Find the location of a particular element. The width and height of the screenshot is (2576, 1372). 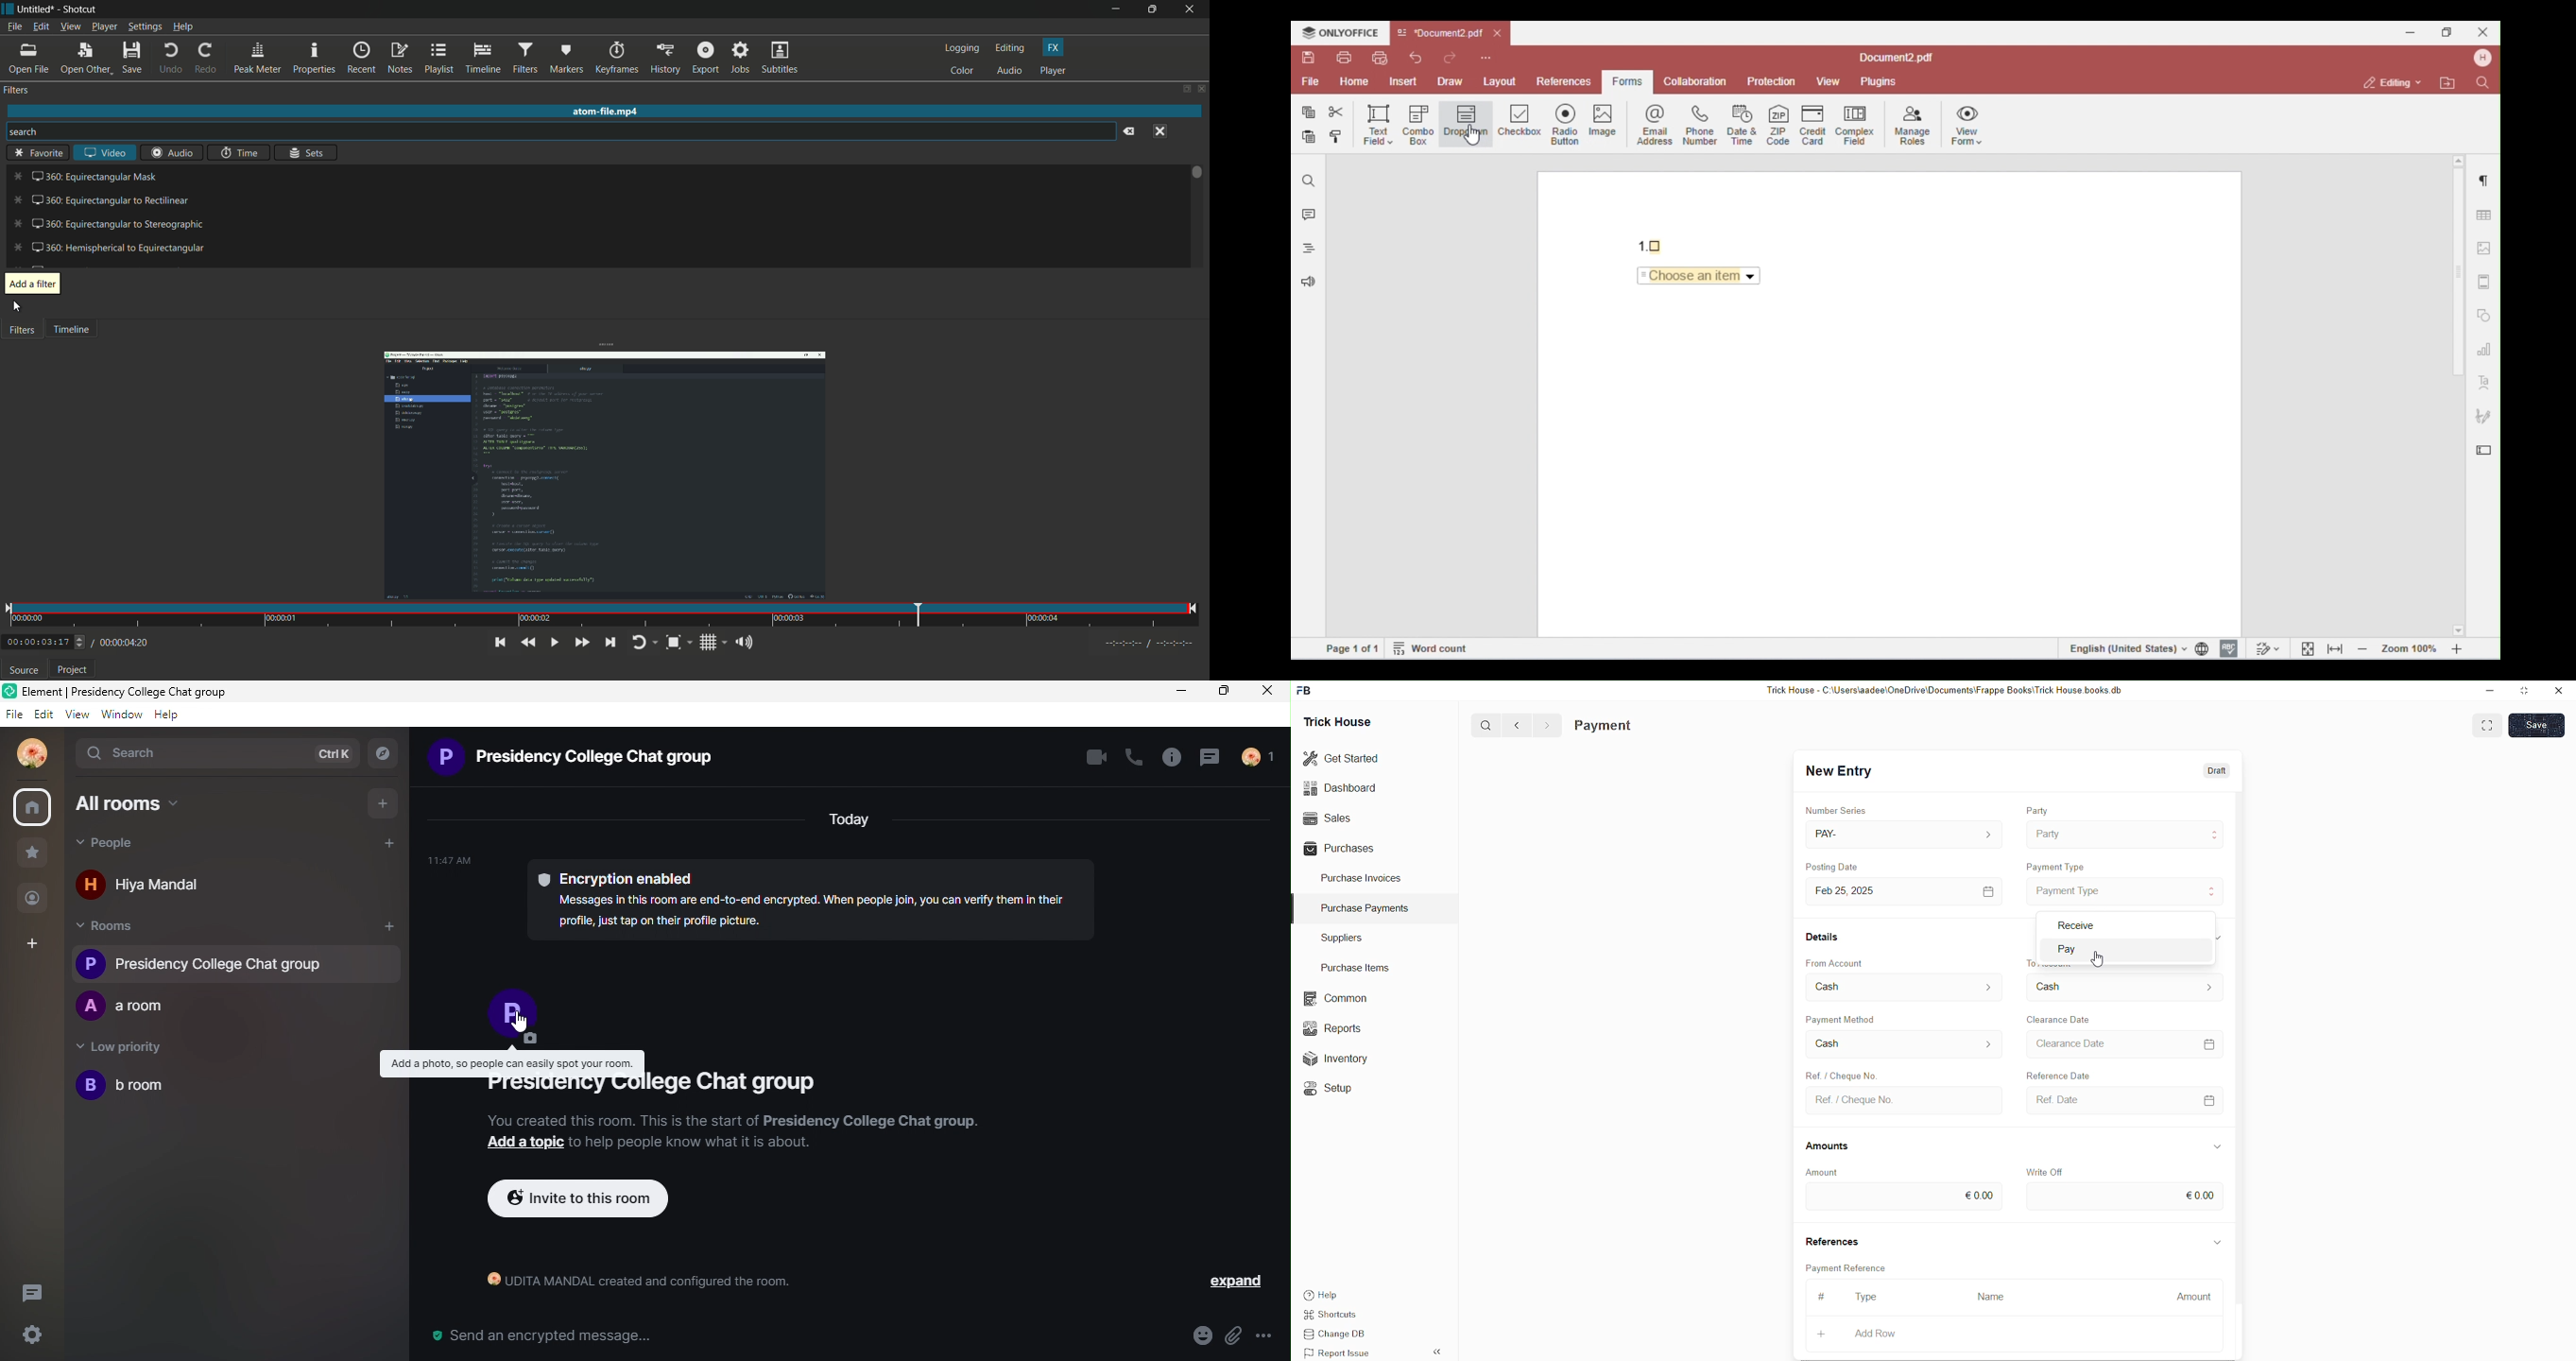

Element | Presidency College Chat group is located at coordinates (132, 690).